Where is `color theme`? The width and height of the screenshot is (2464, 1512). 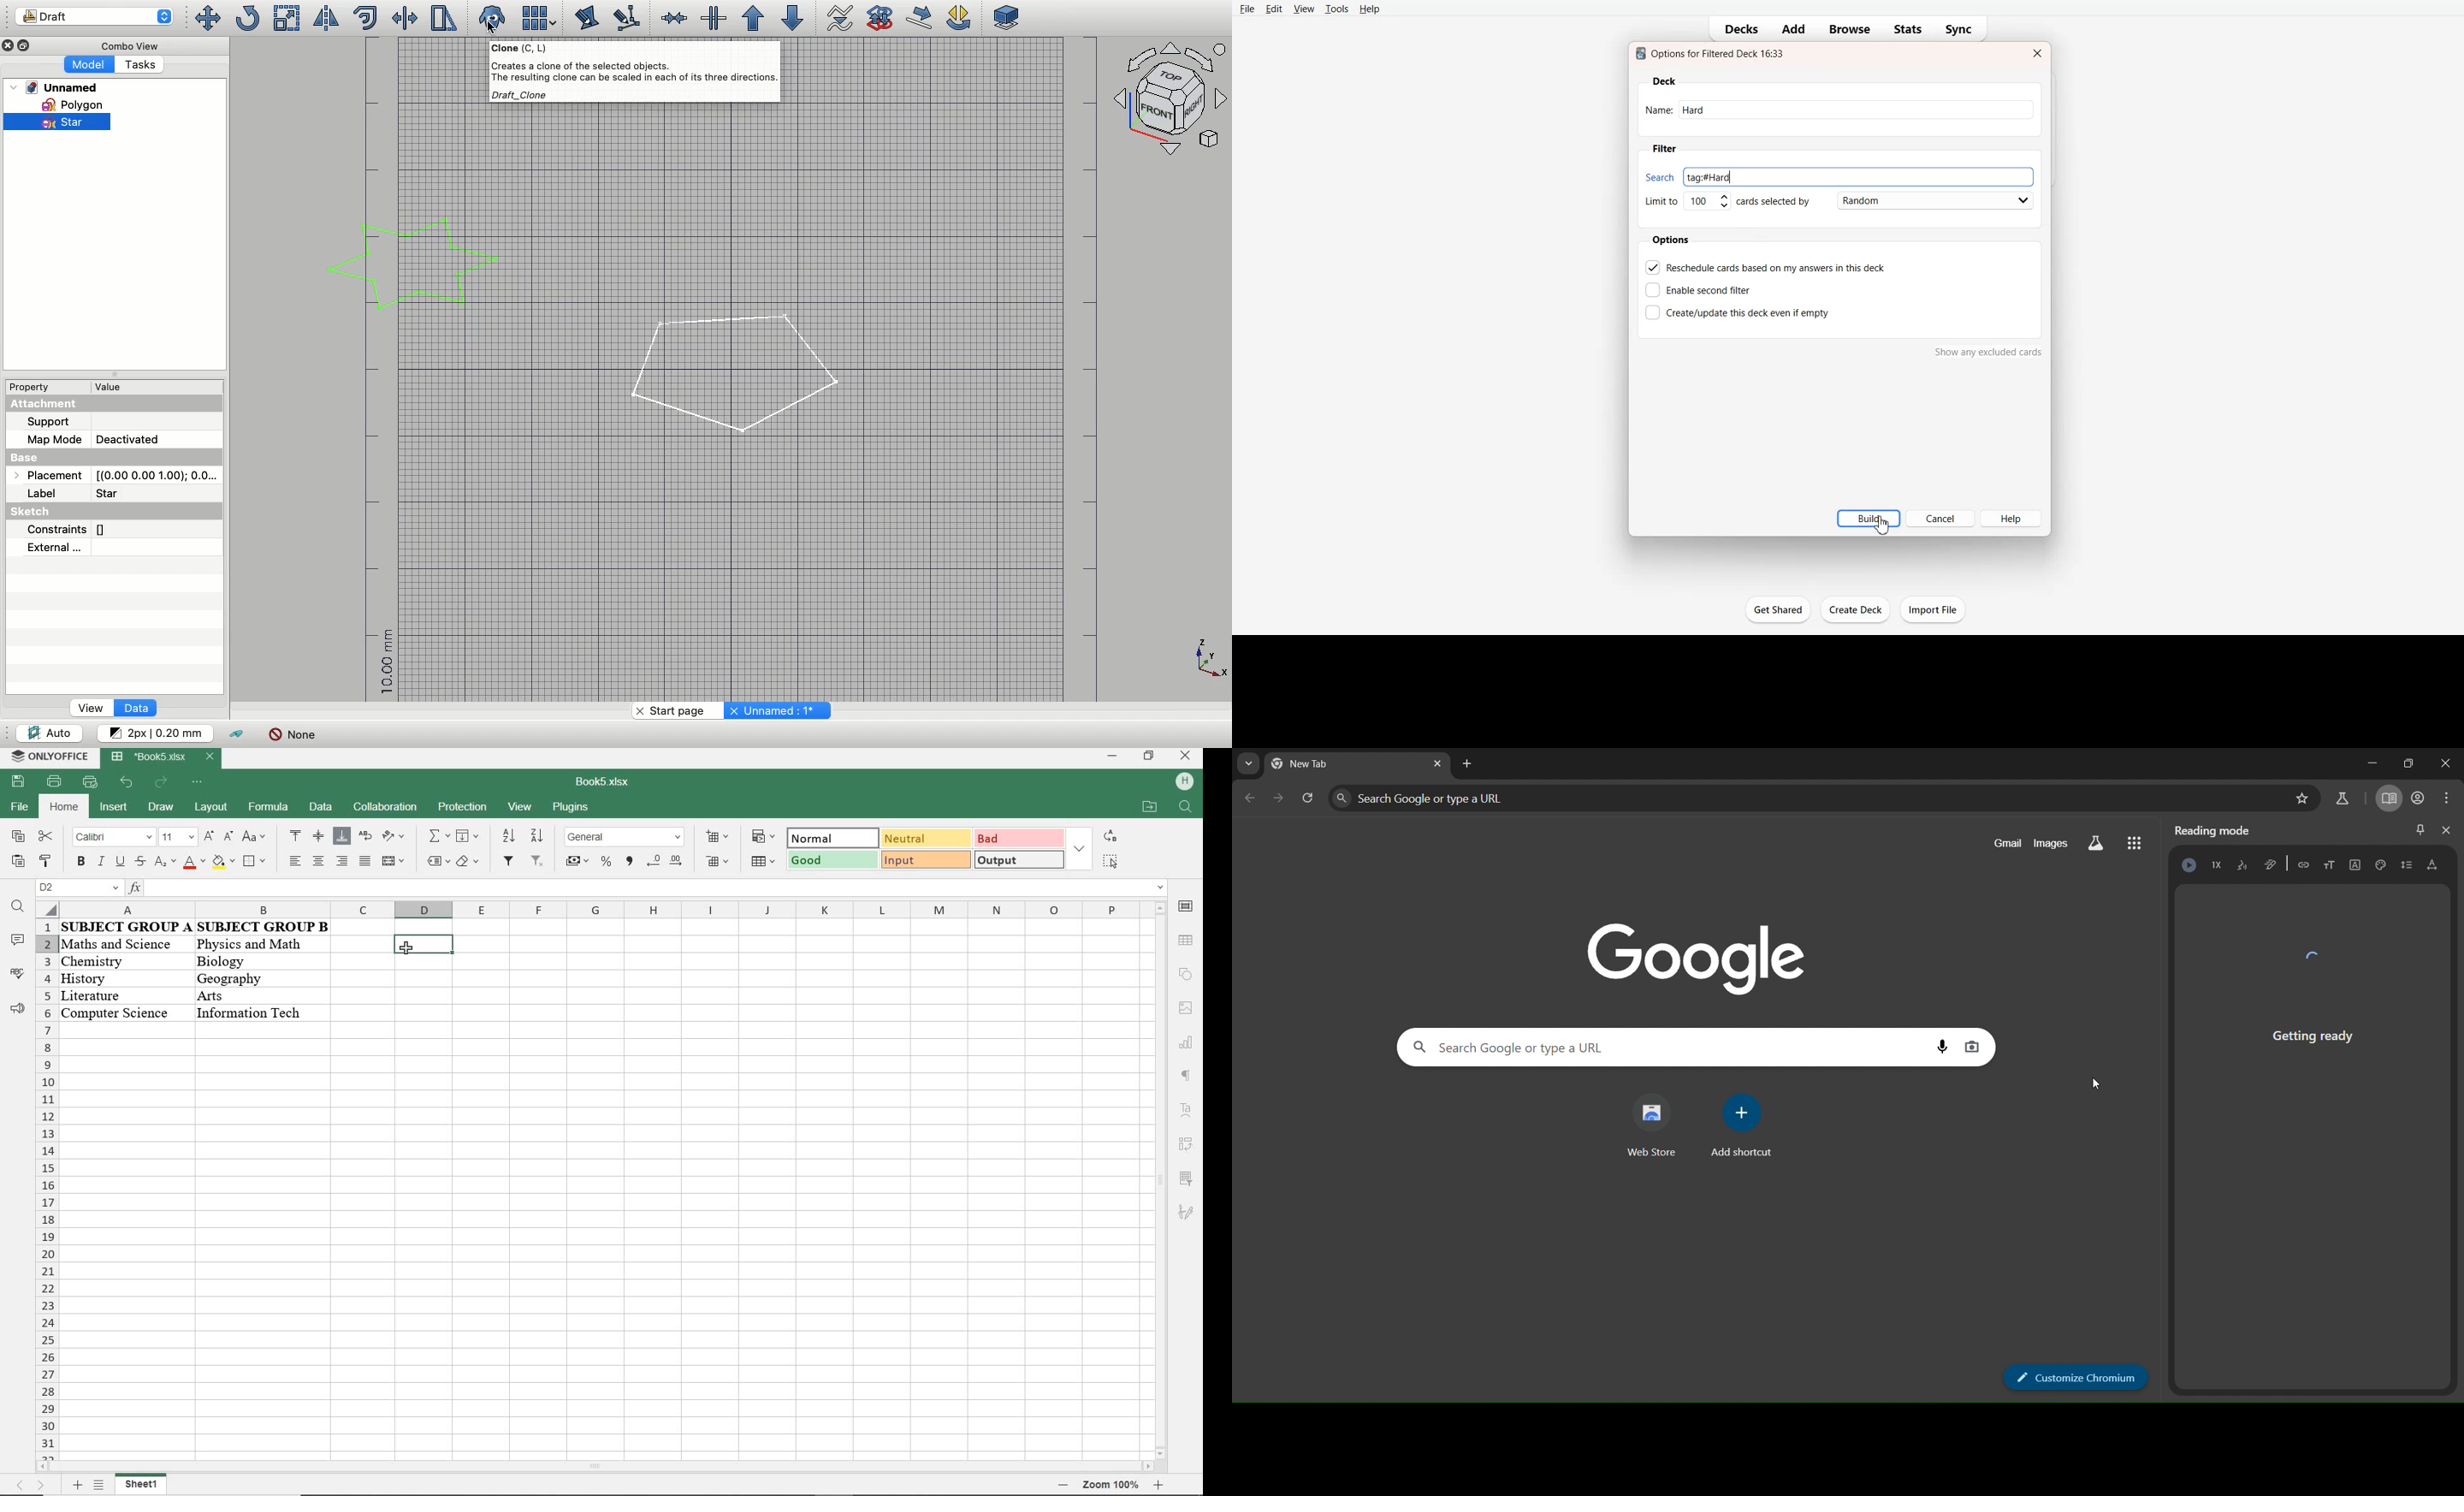
color theme is located at coordinates (2382, 865).